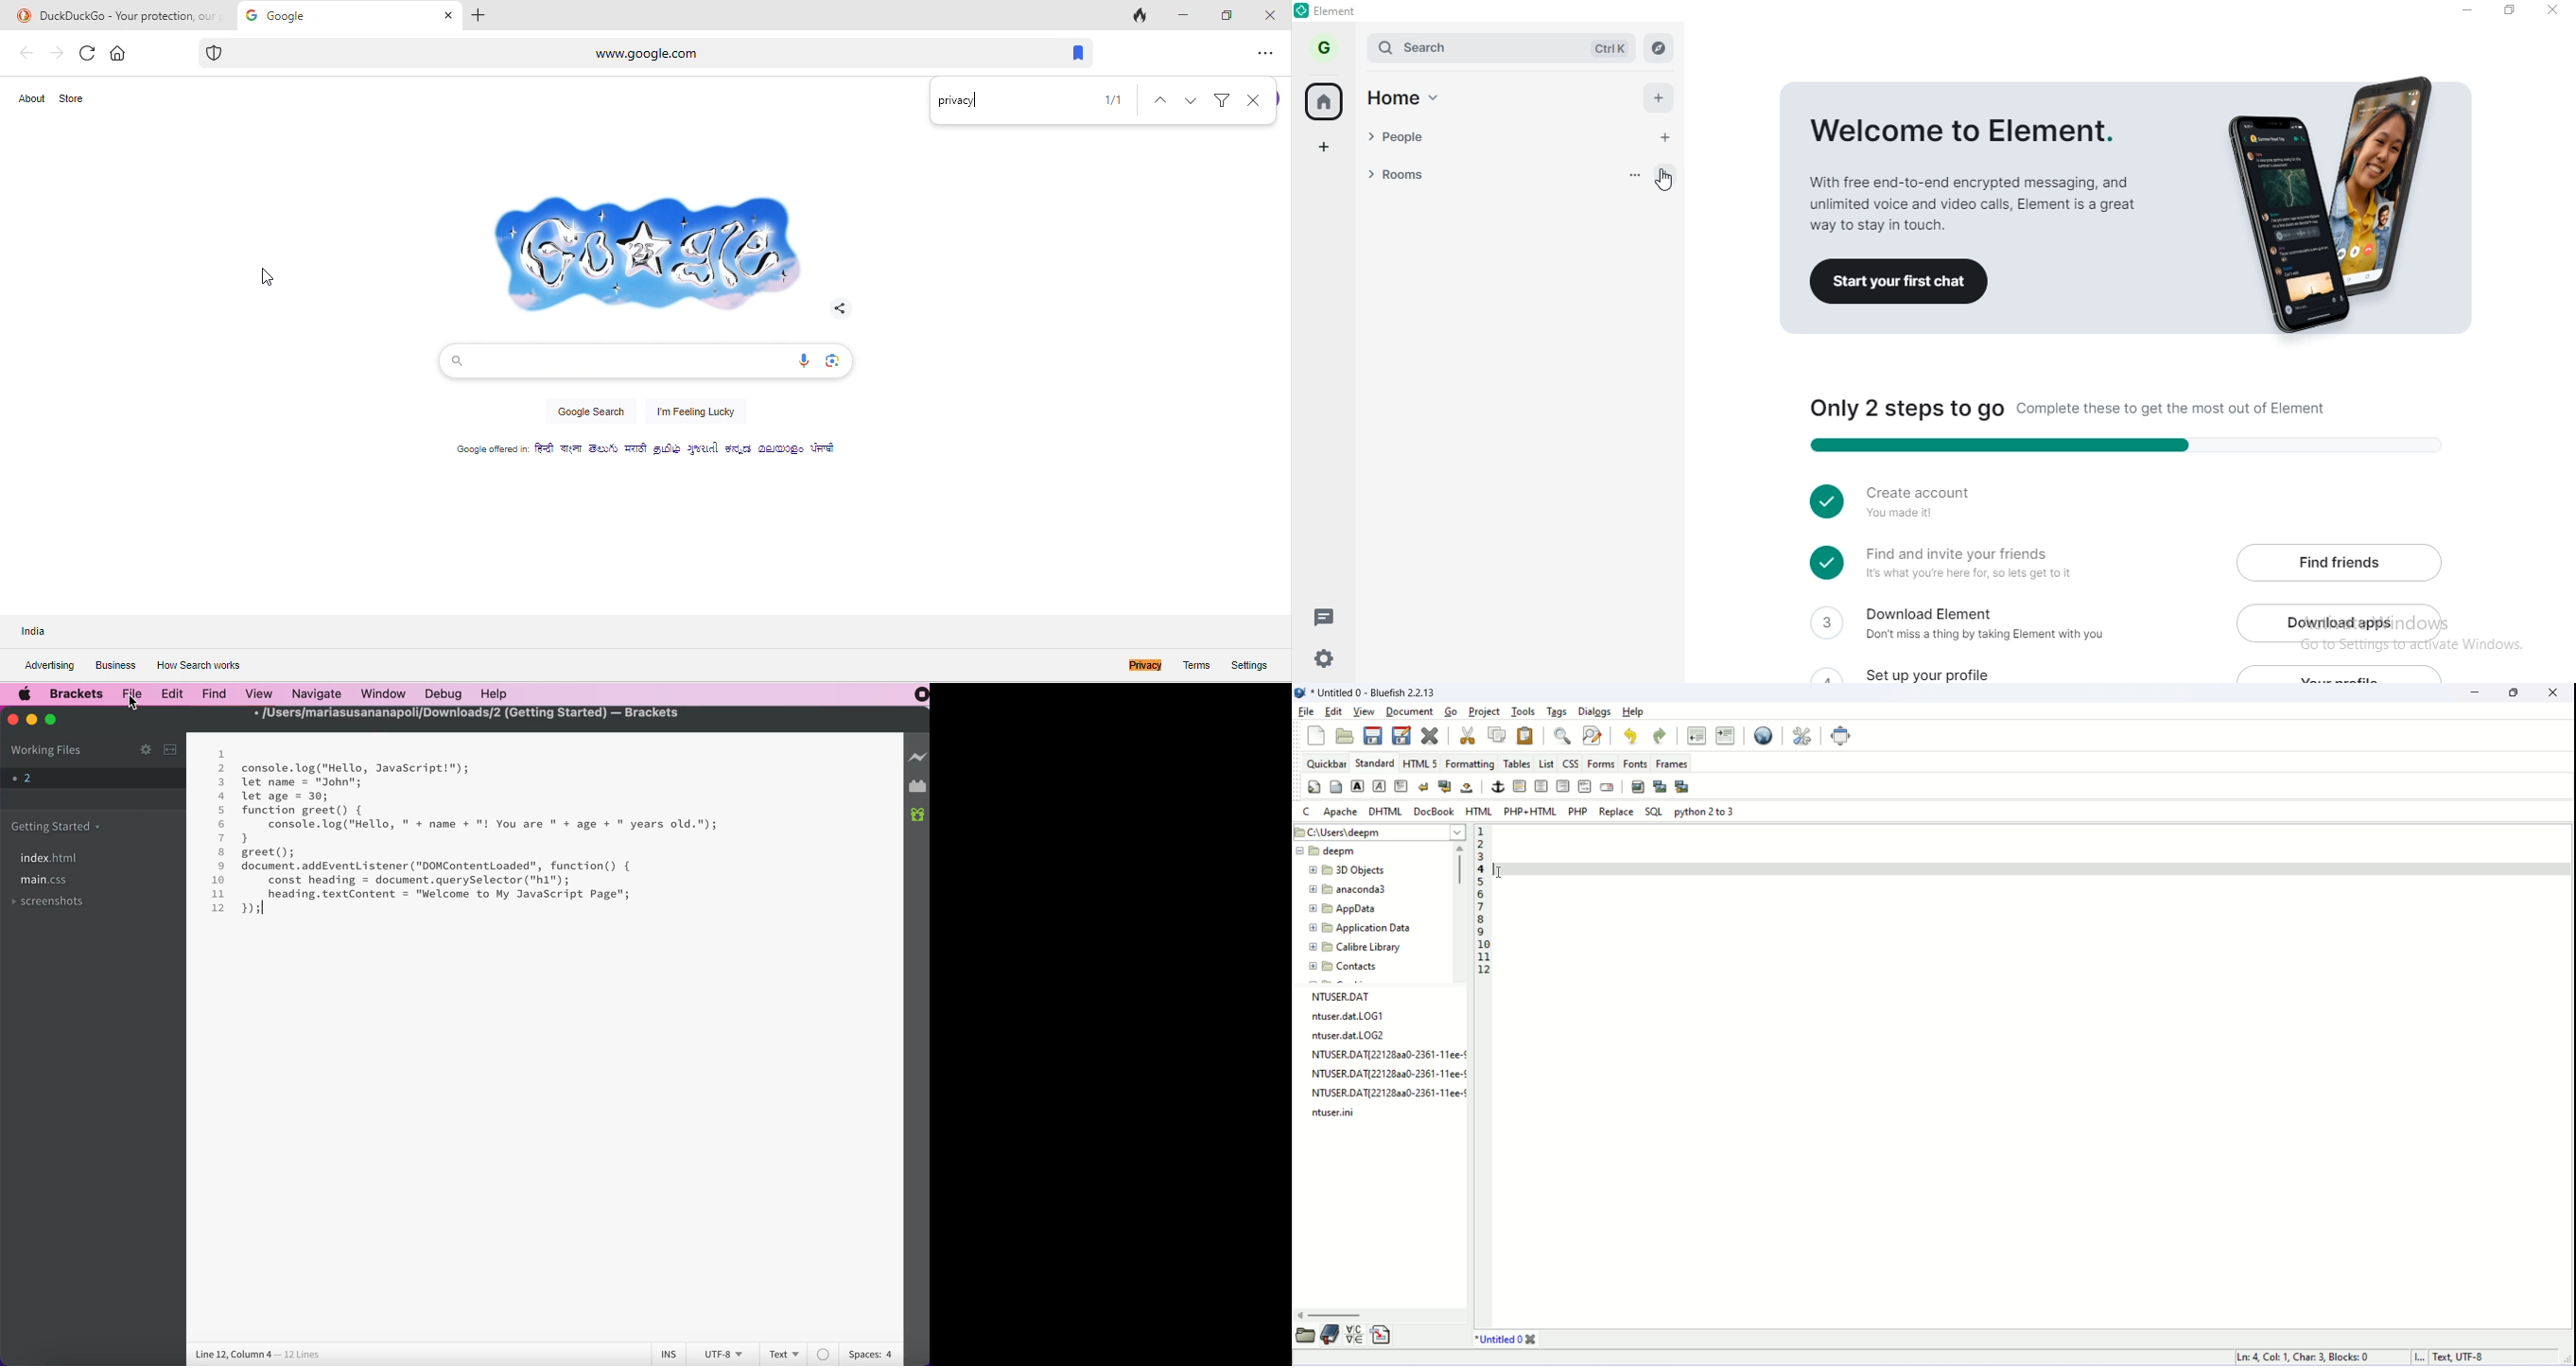  I want to click on download apps, so click(2341, 621).